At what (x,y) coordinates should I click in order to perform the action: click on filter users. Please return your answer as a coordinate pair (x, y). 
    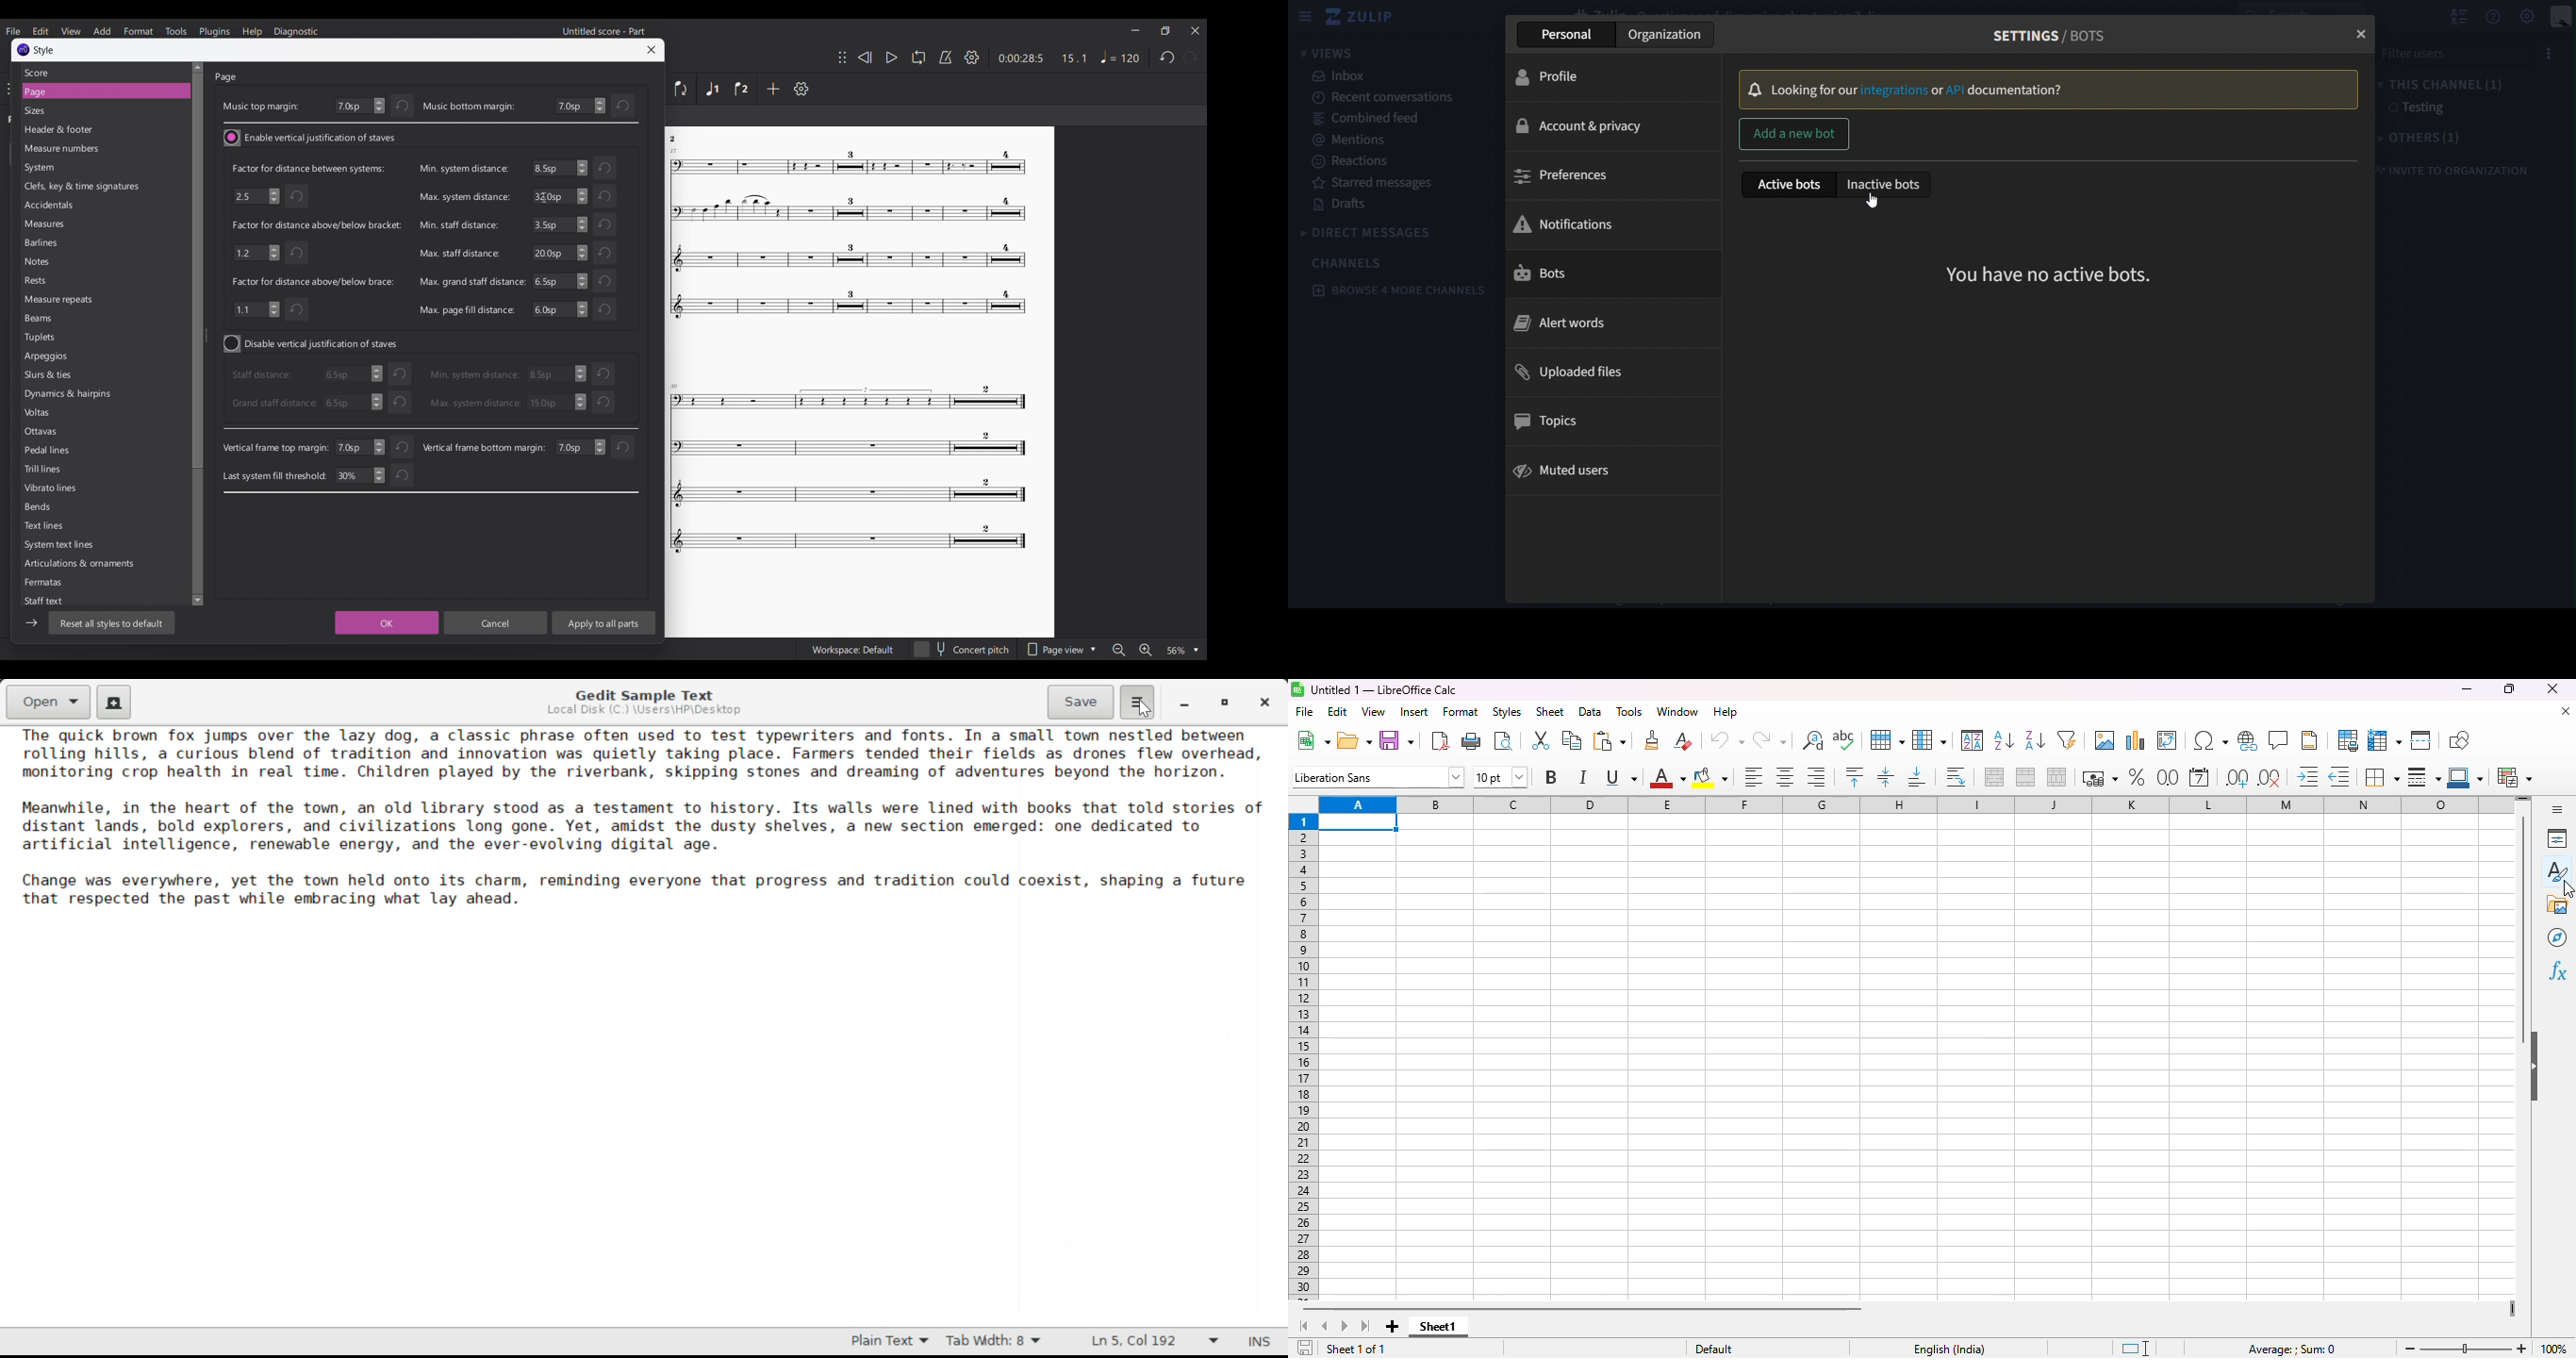
    Looking at the image, I should click on (2442, 52).